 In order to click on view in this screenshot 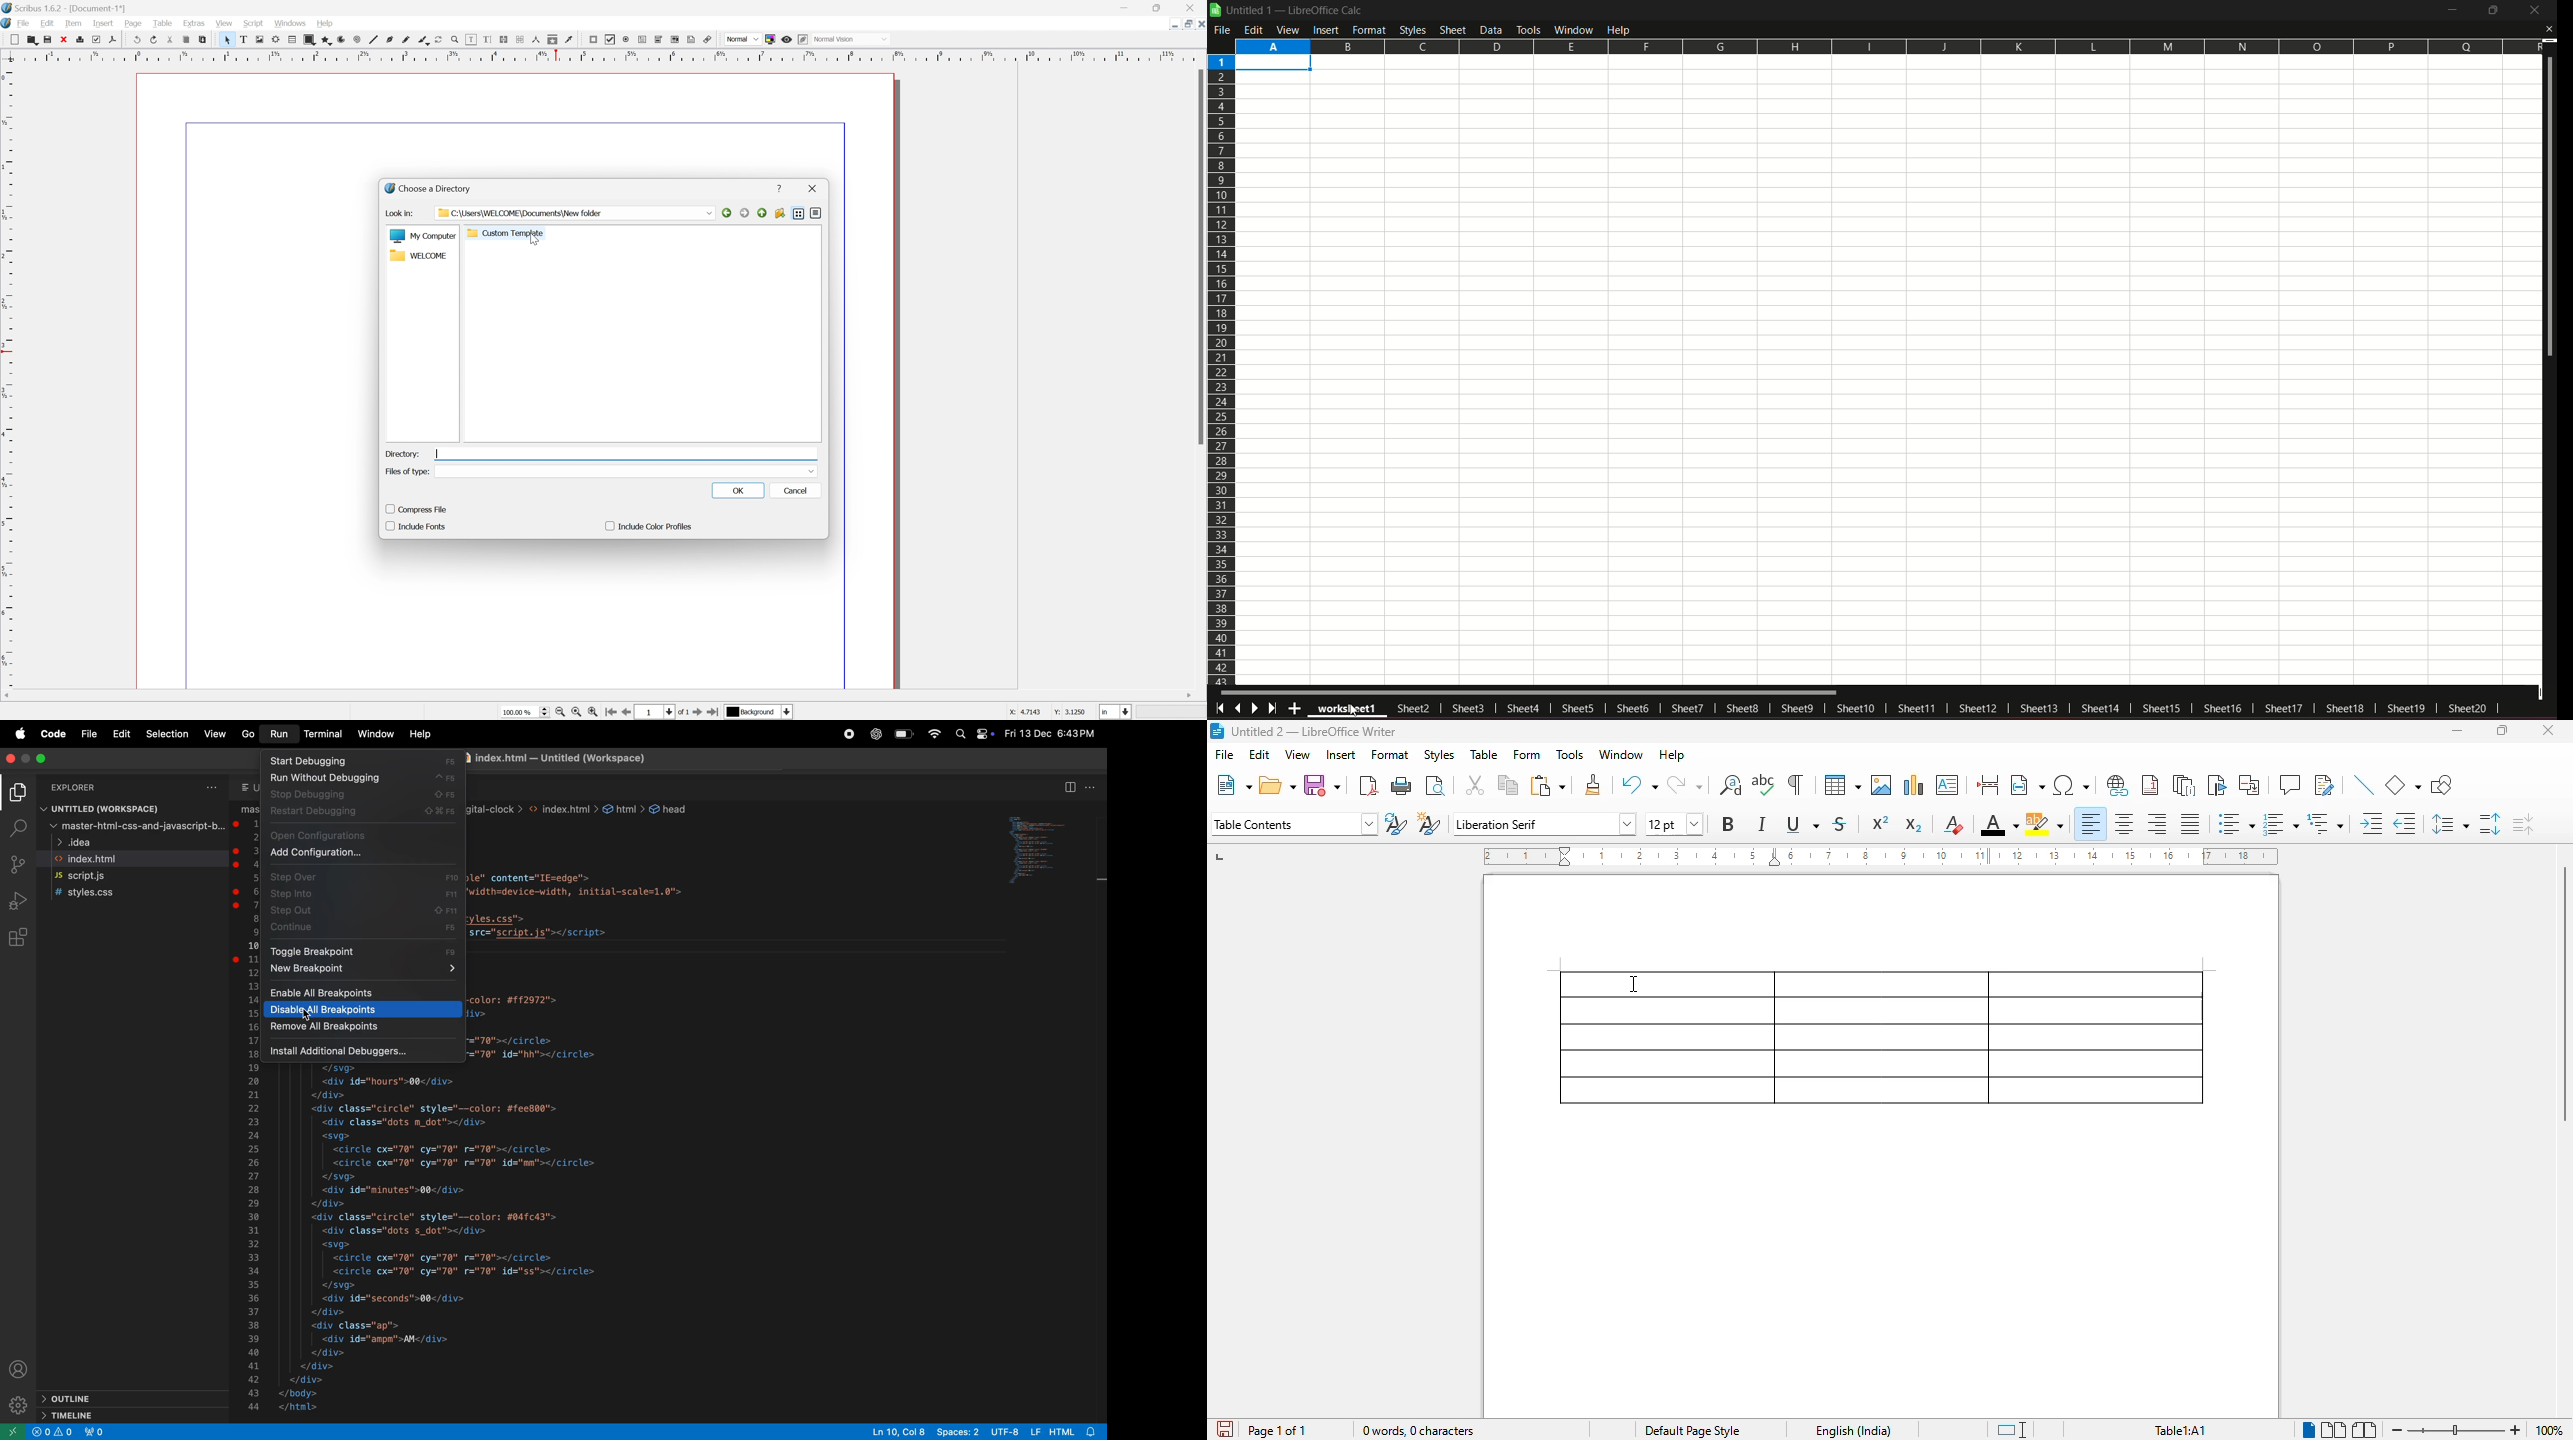, I will do `click(226, 22)`.